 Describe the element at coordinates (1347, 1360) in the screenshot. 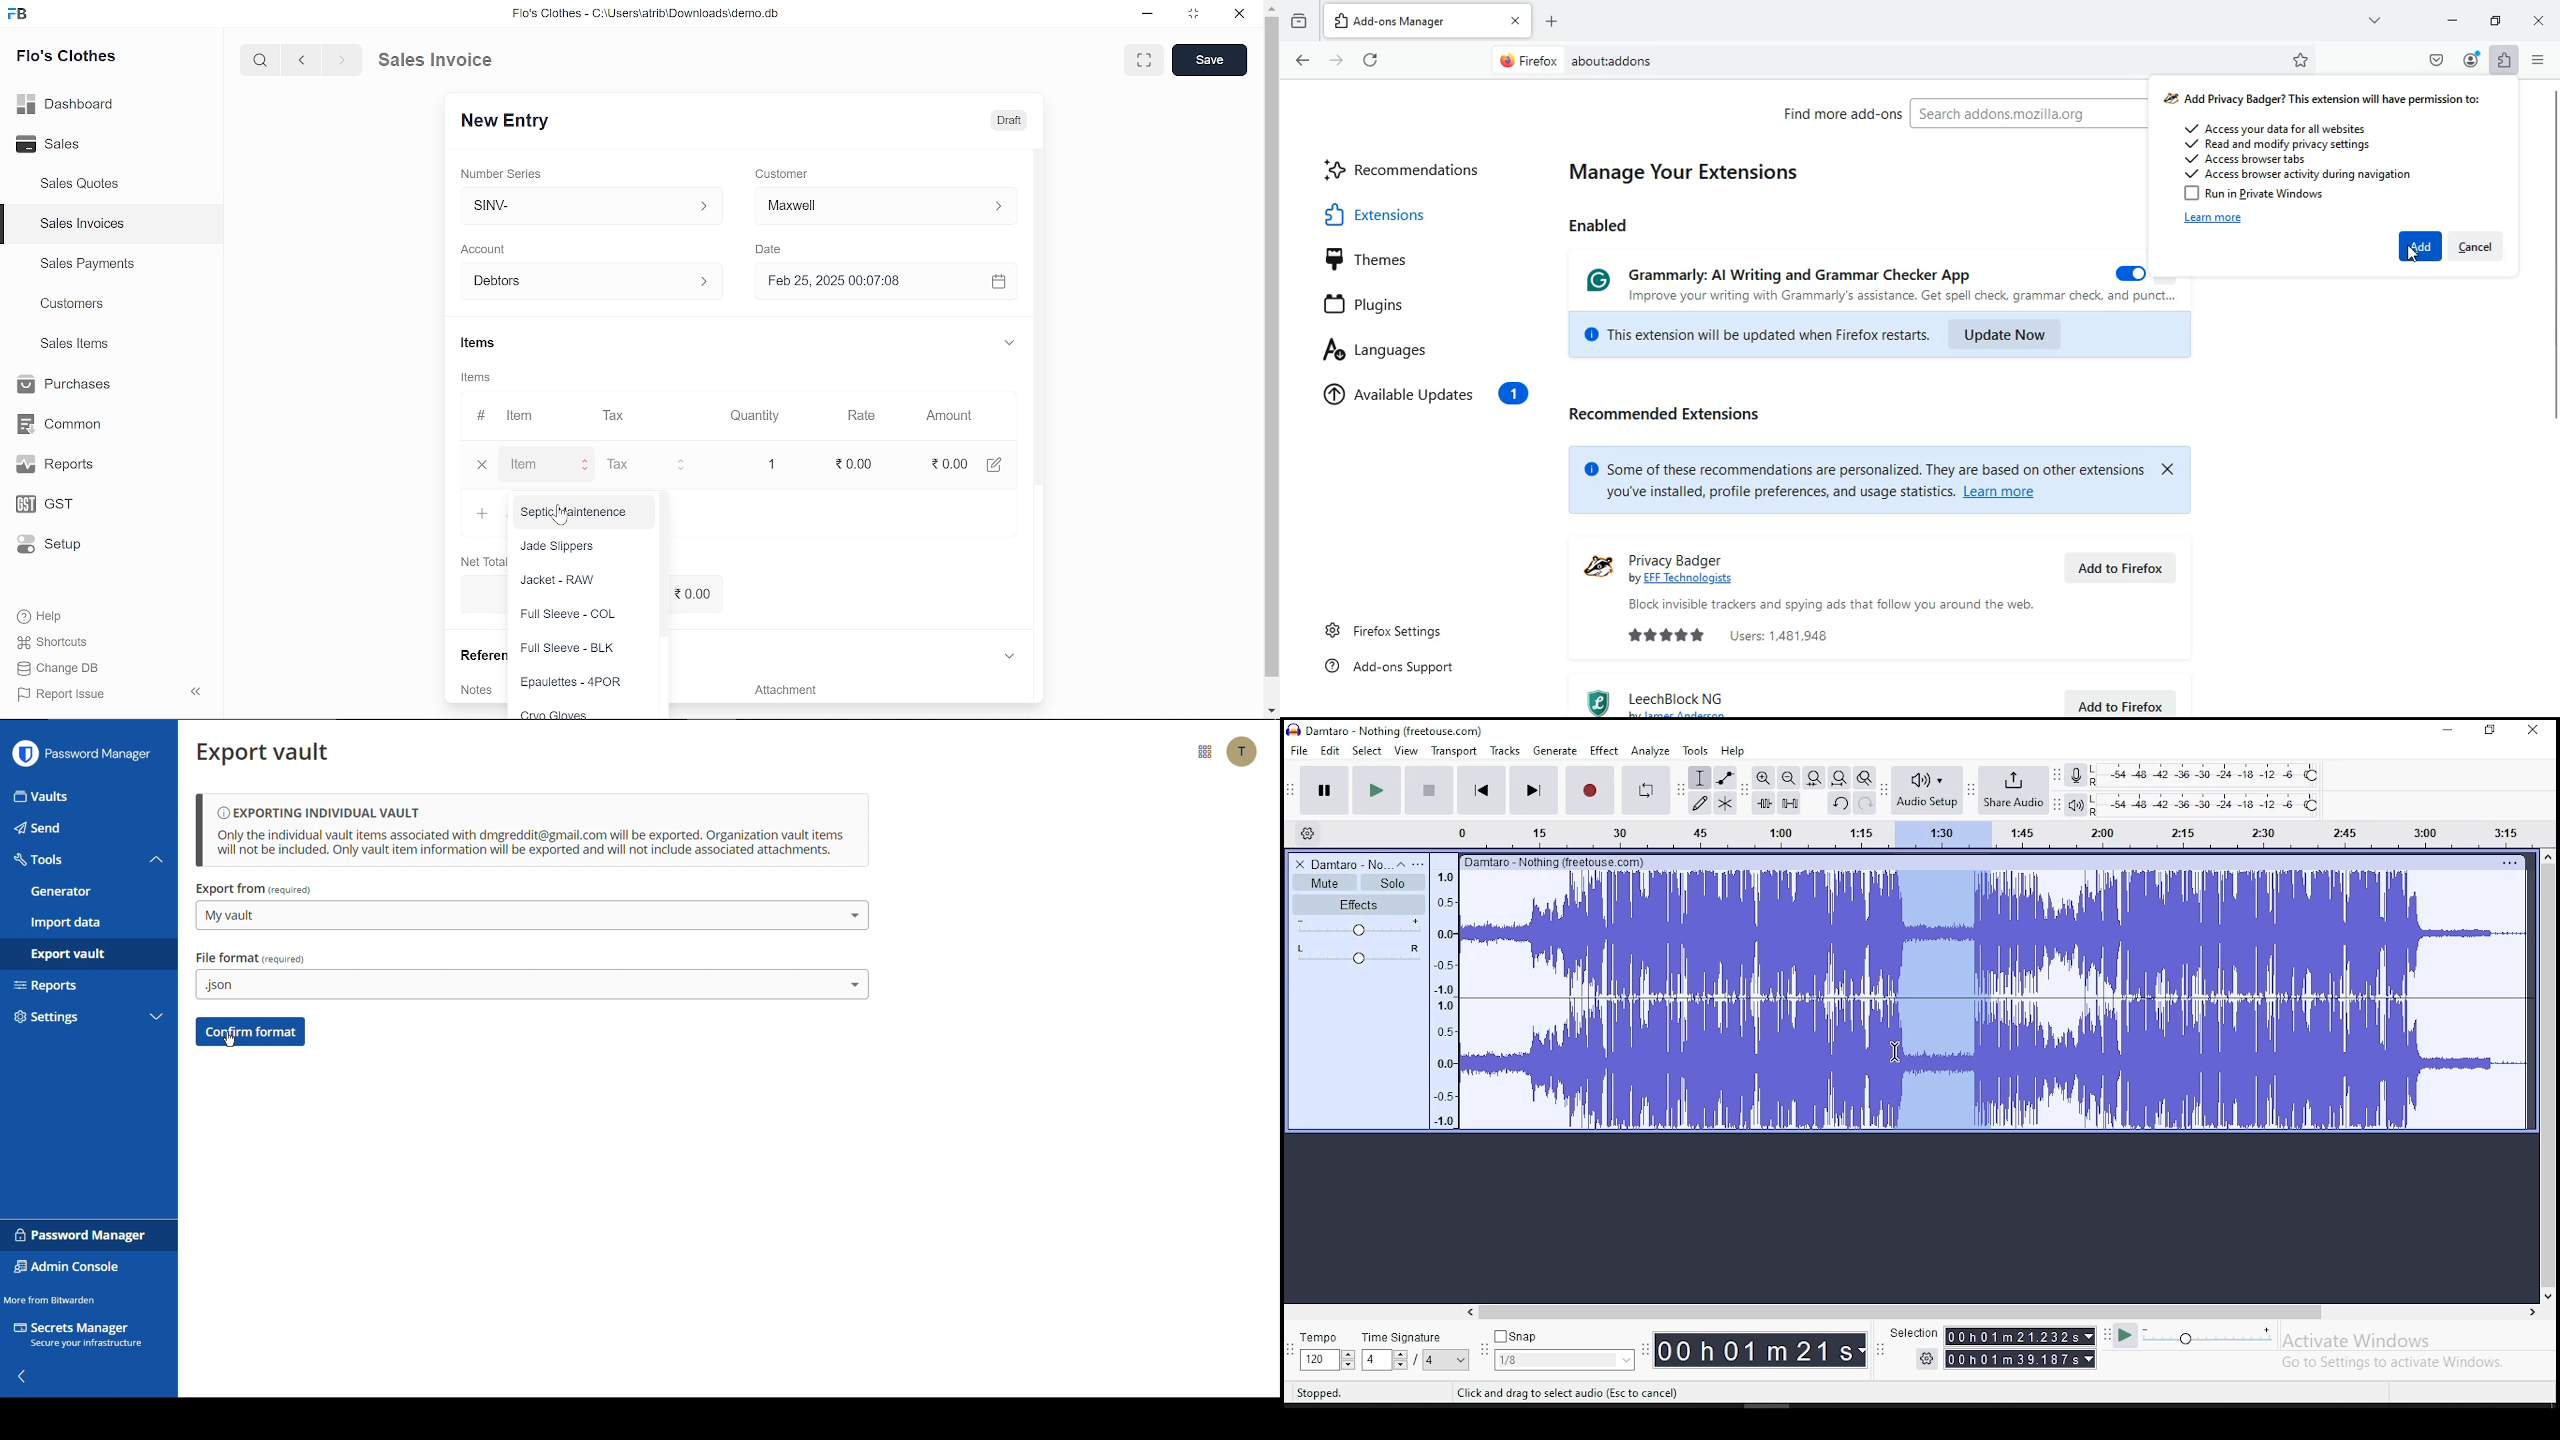

I see `drop down` at that location.